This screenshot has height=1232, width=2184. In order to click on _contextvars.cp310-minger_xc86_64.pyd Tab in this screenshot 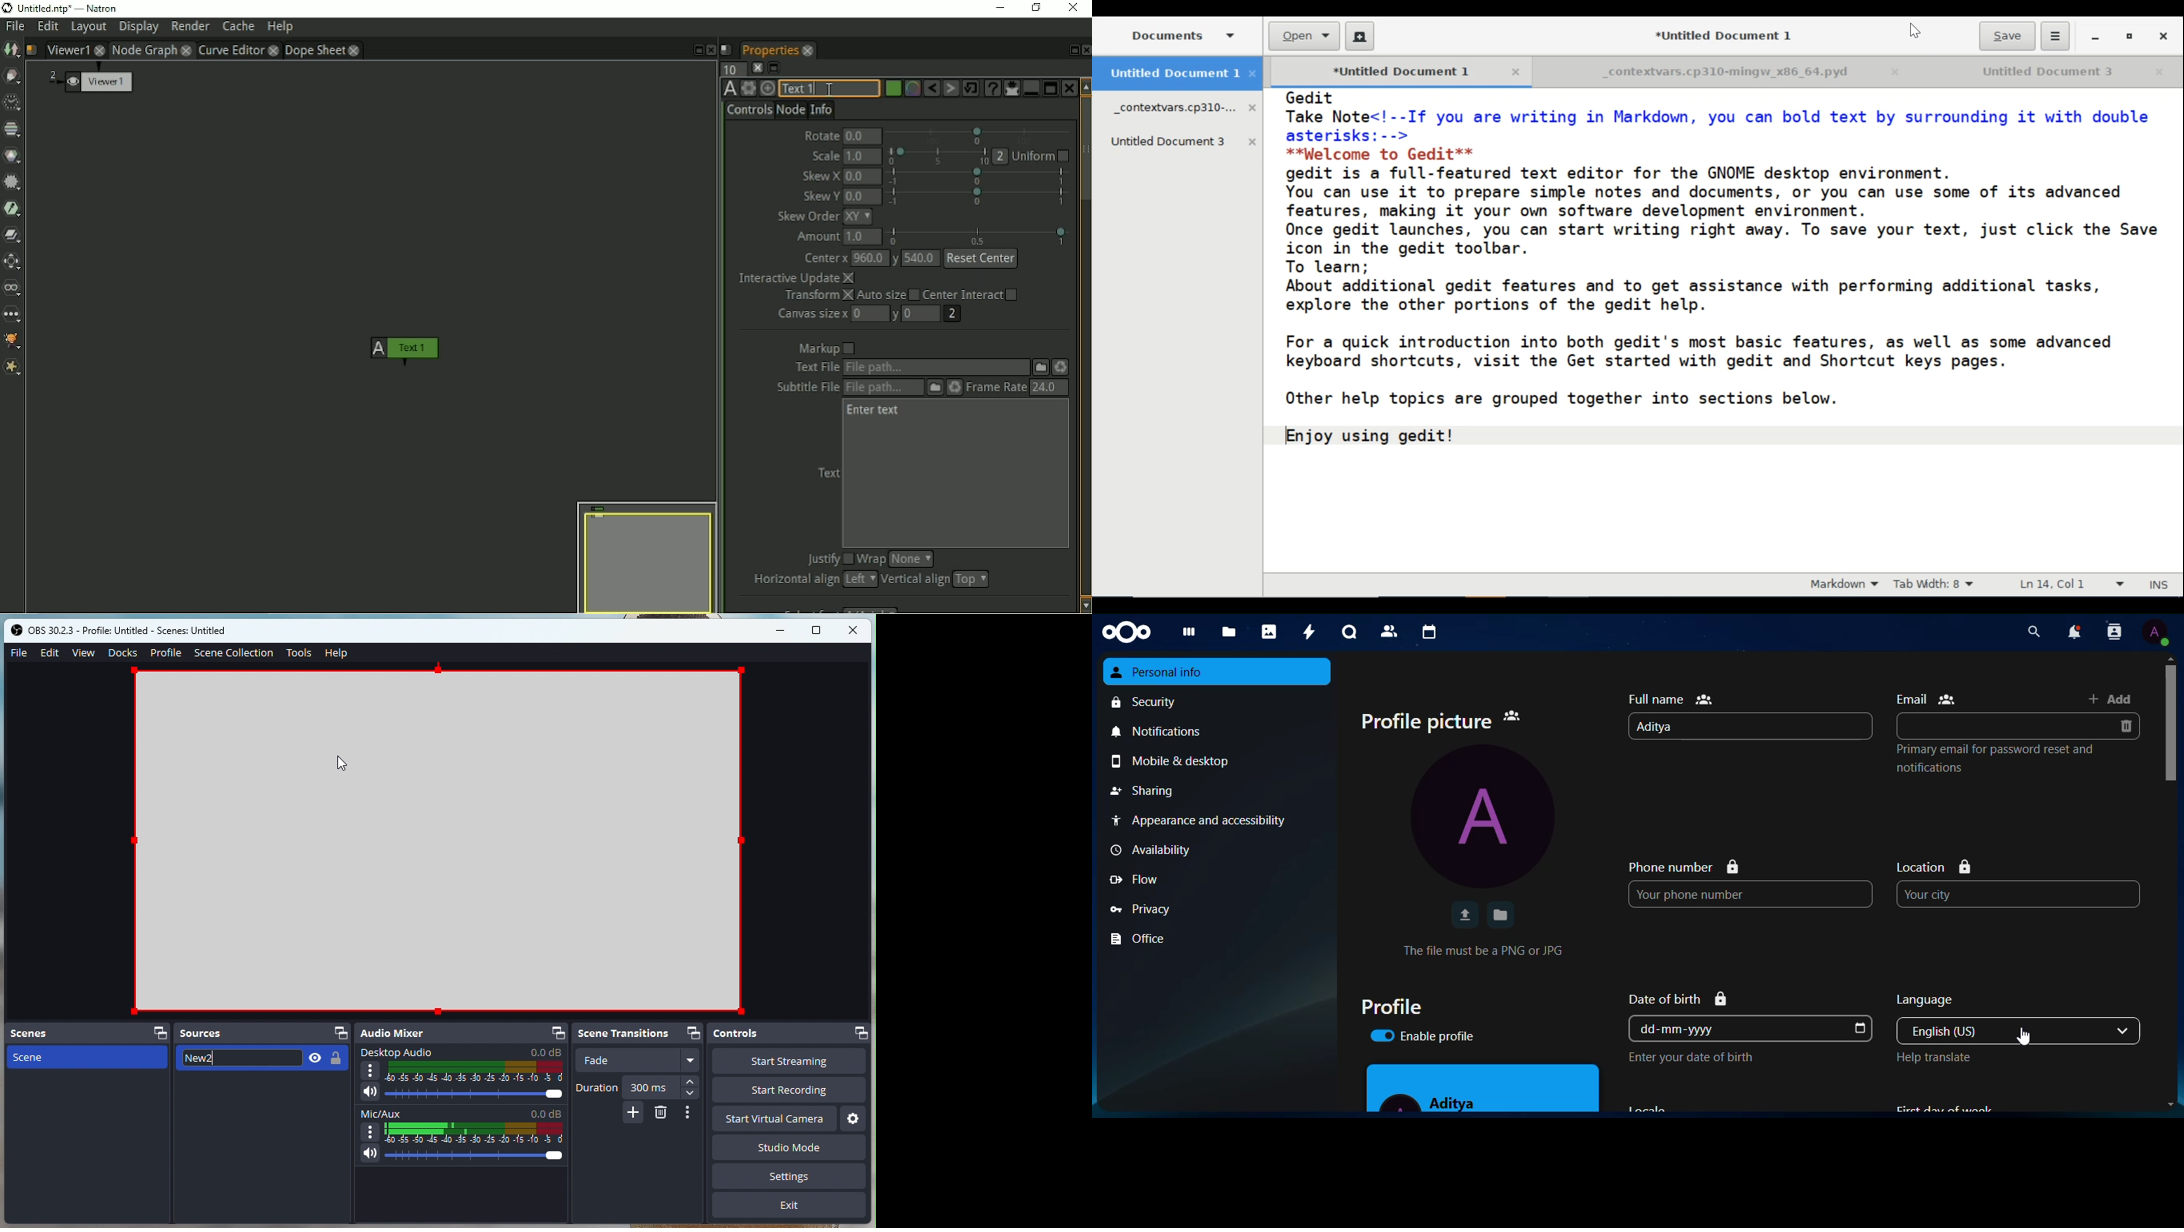, I will do `click(1707, 73)`.